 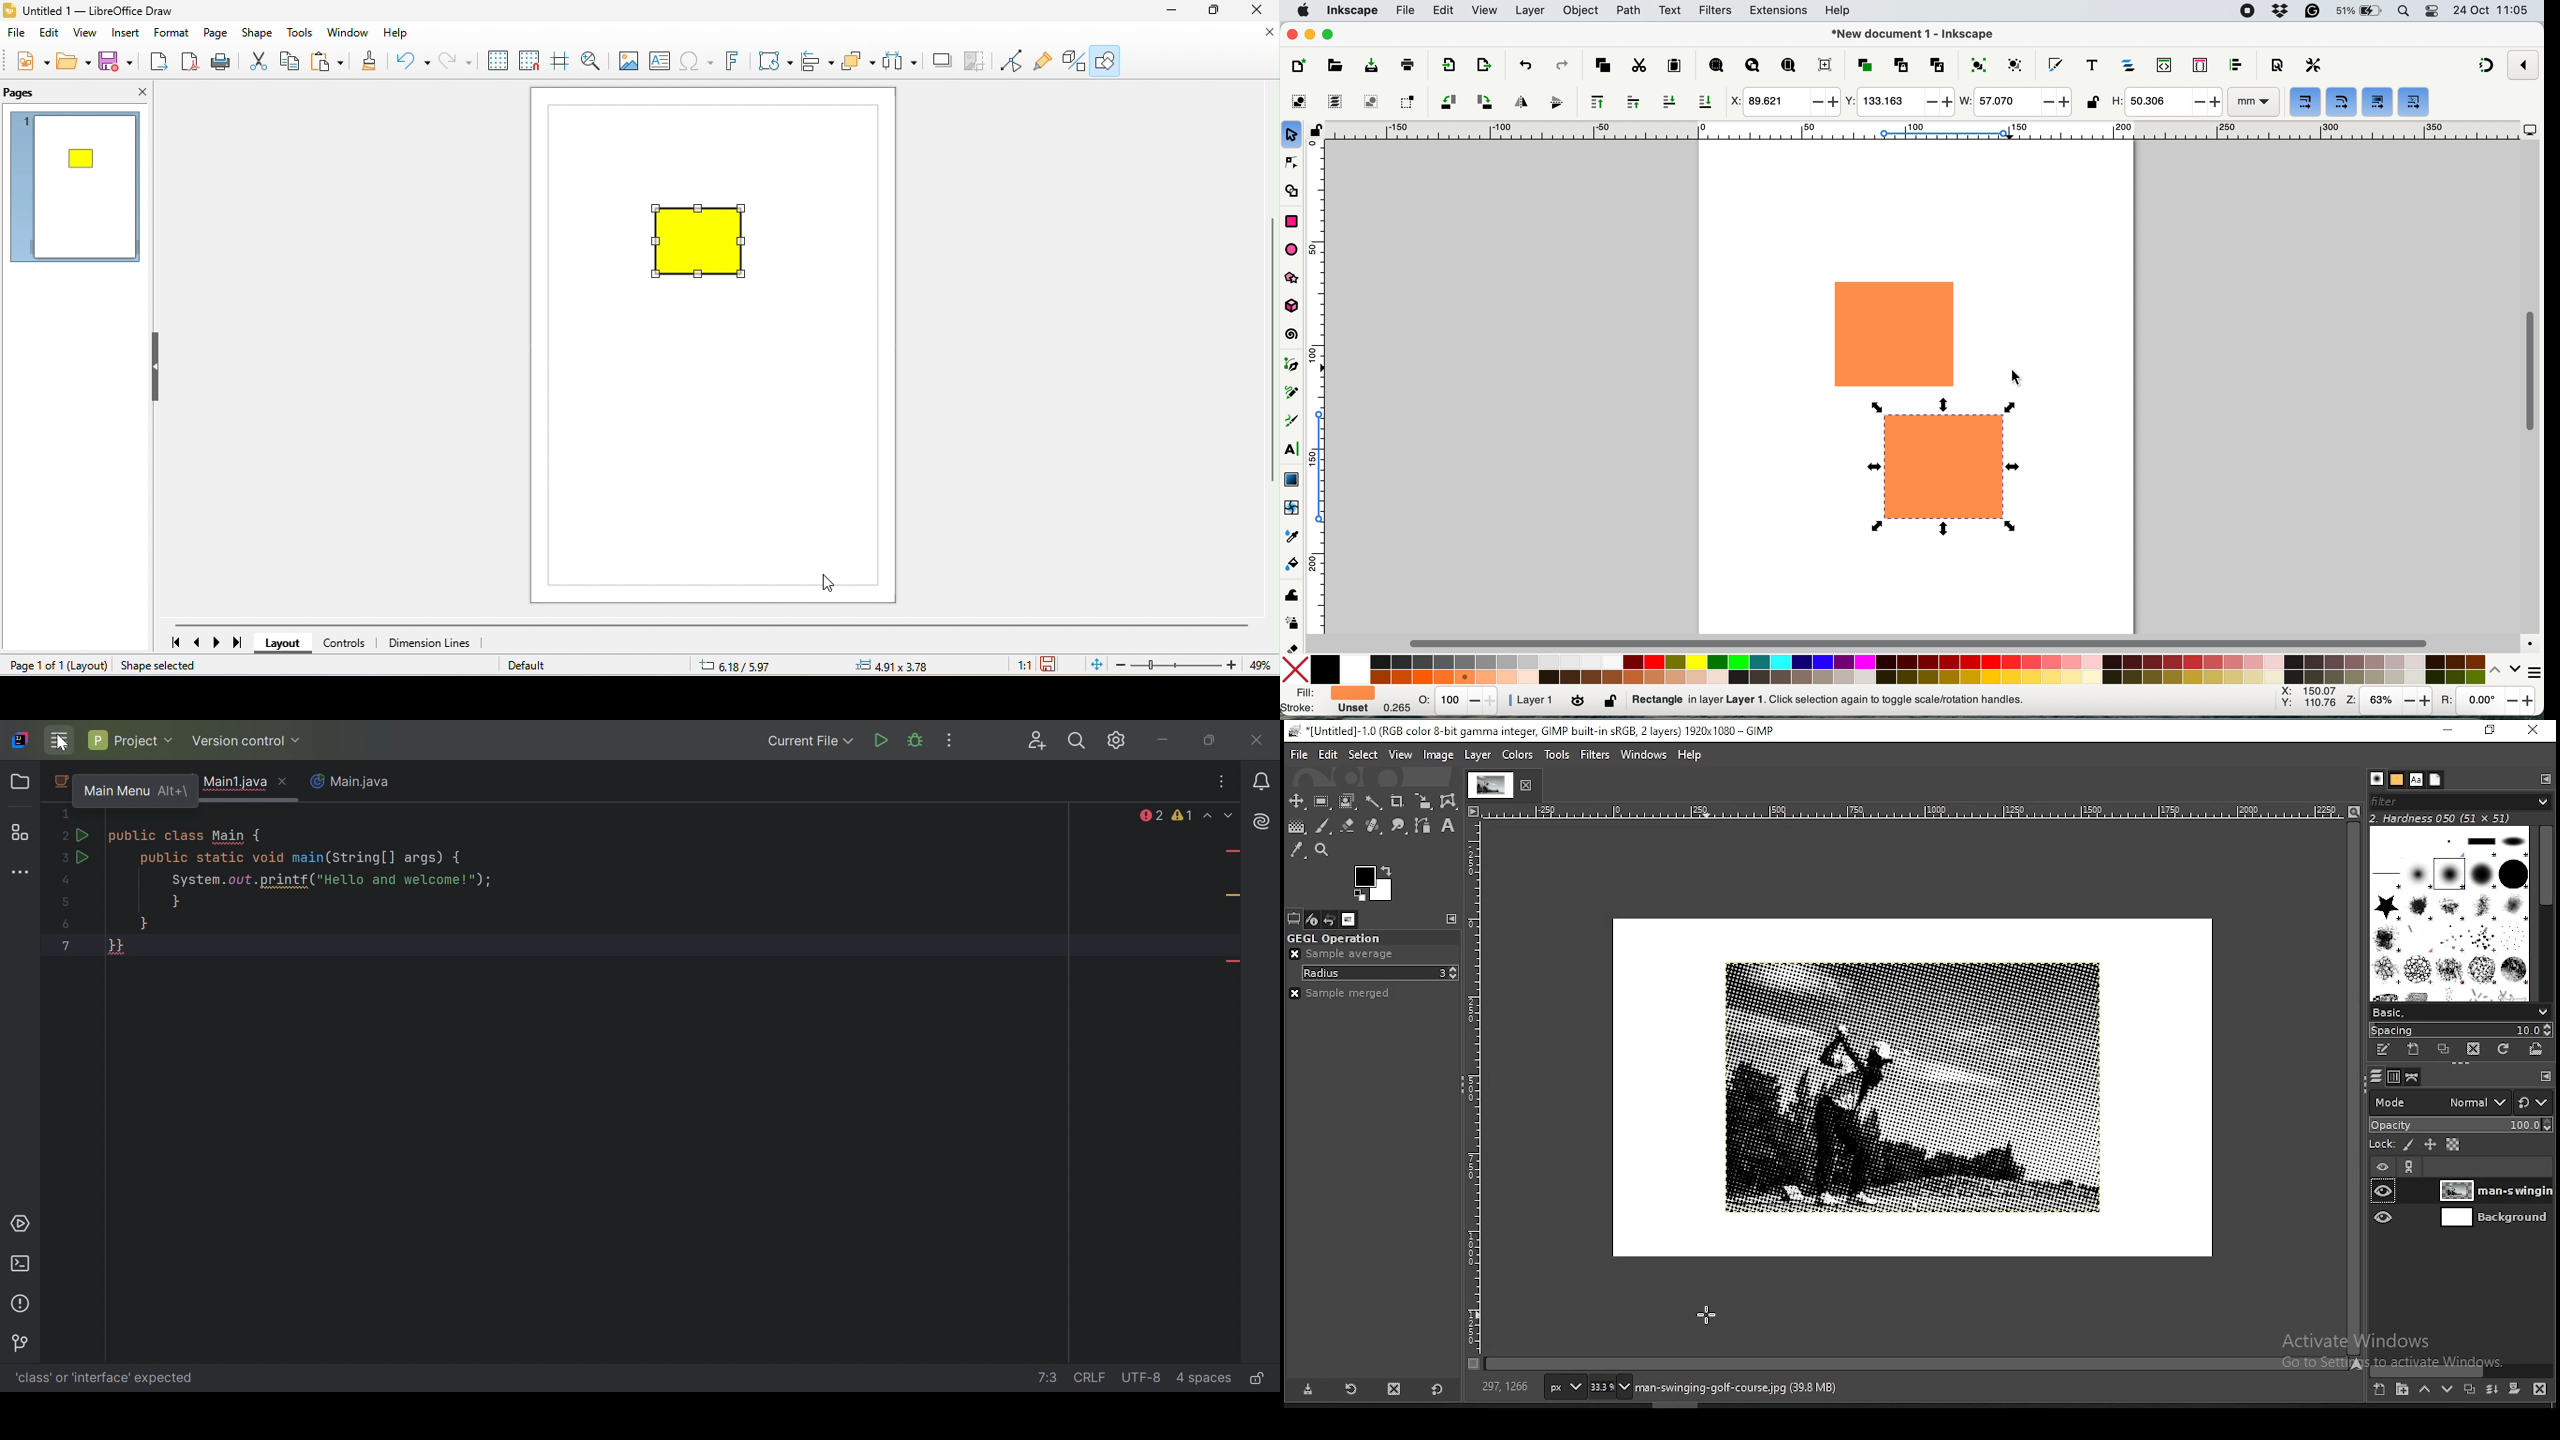 I want to click on x coordinate, so click(x=1783, y=102).